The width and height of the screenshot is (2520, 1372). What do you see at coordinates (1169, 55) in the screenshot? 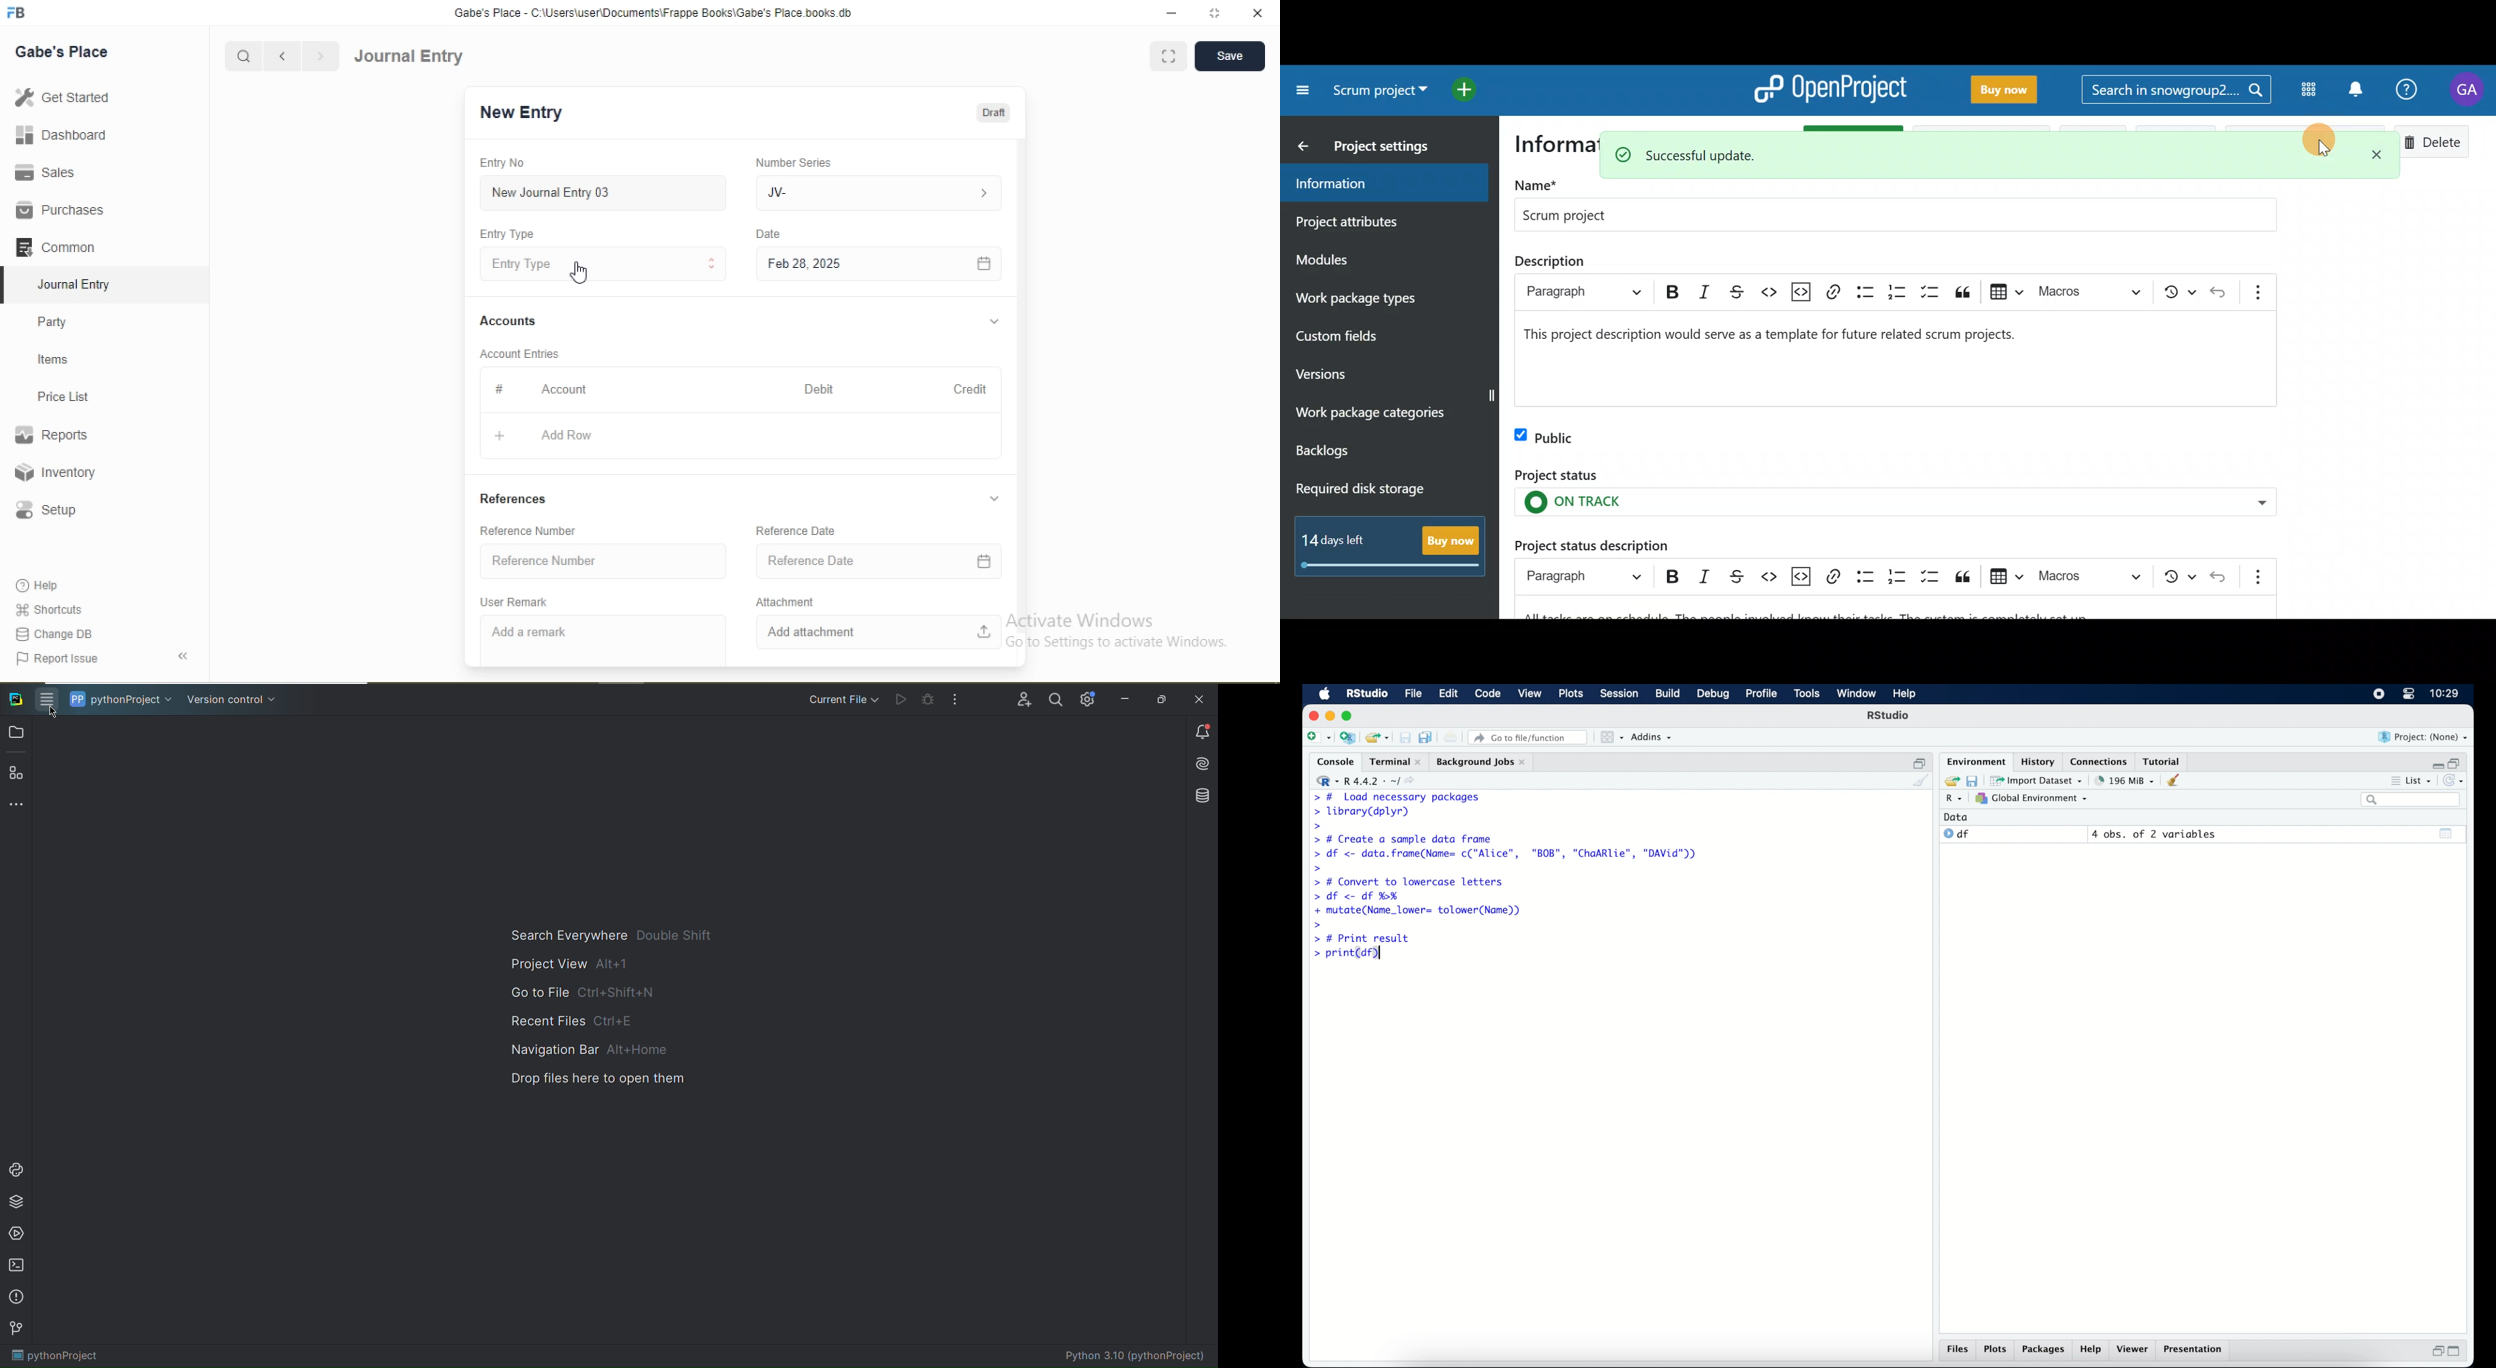
I see `Full screen` at bounding box center [1169, 55].